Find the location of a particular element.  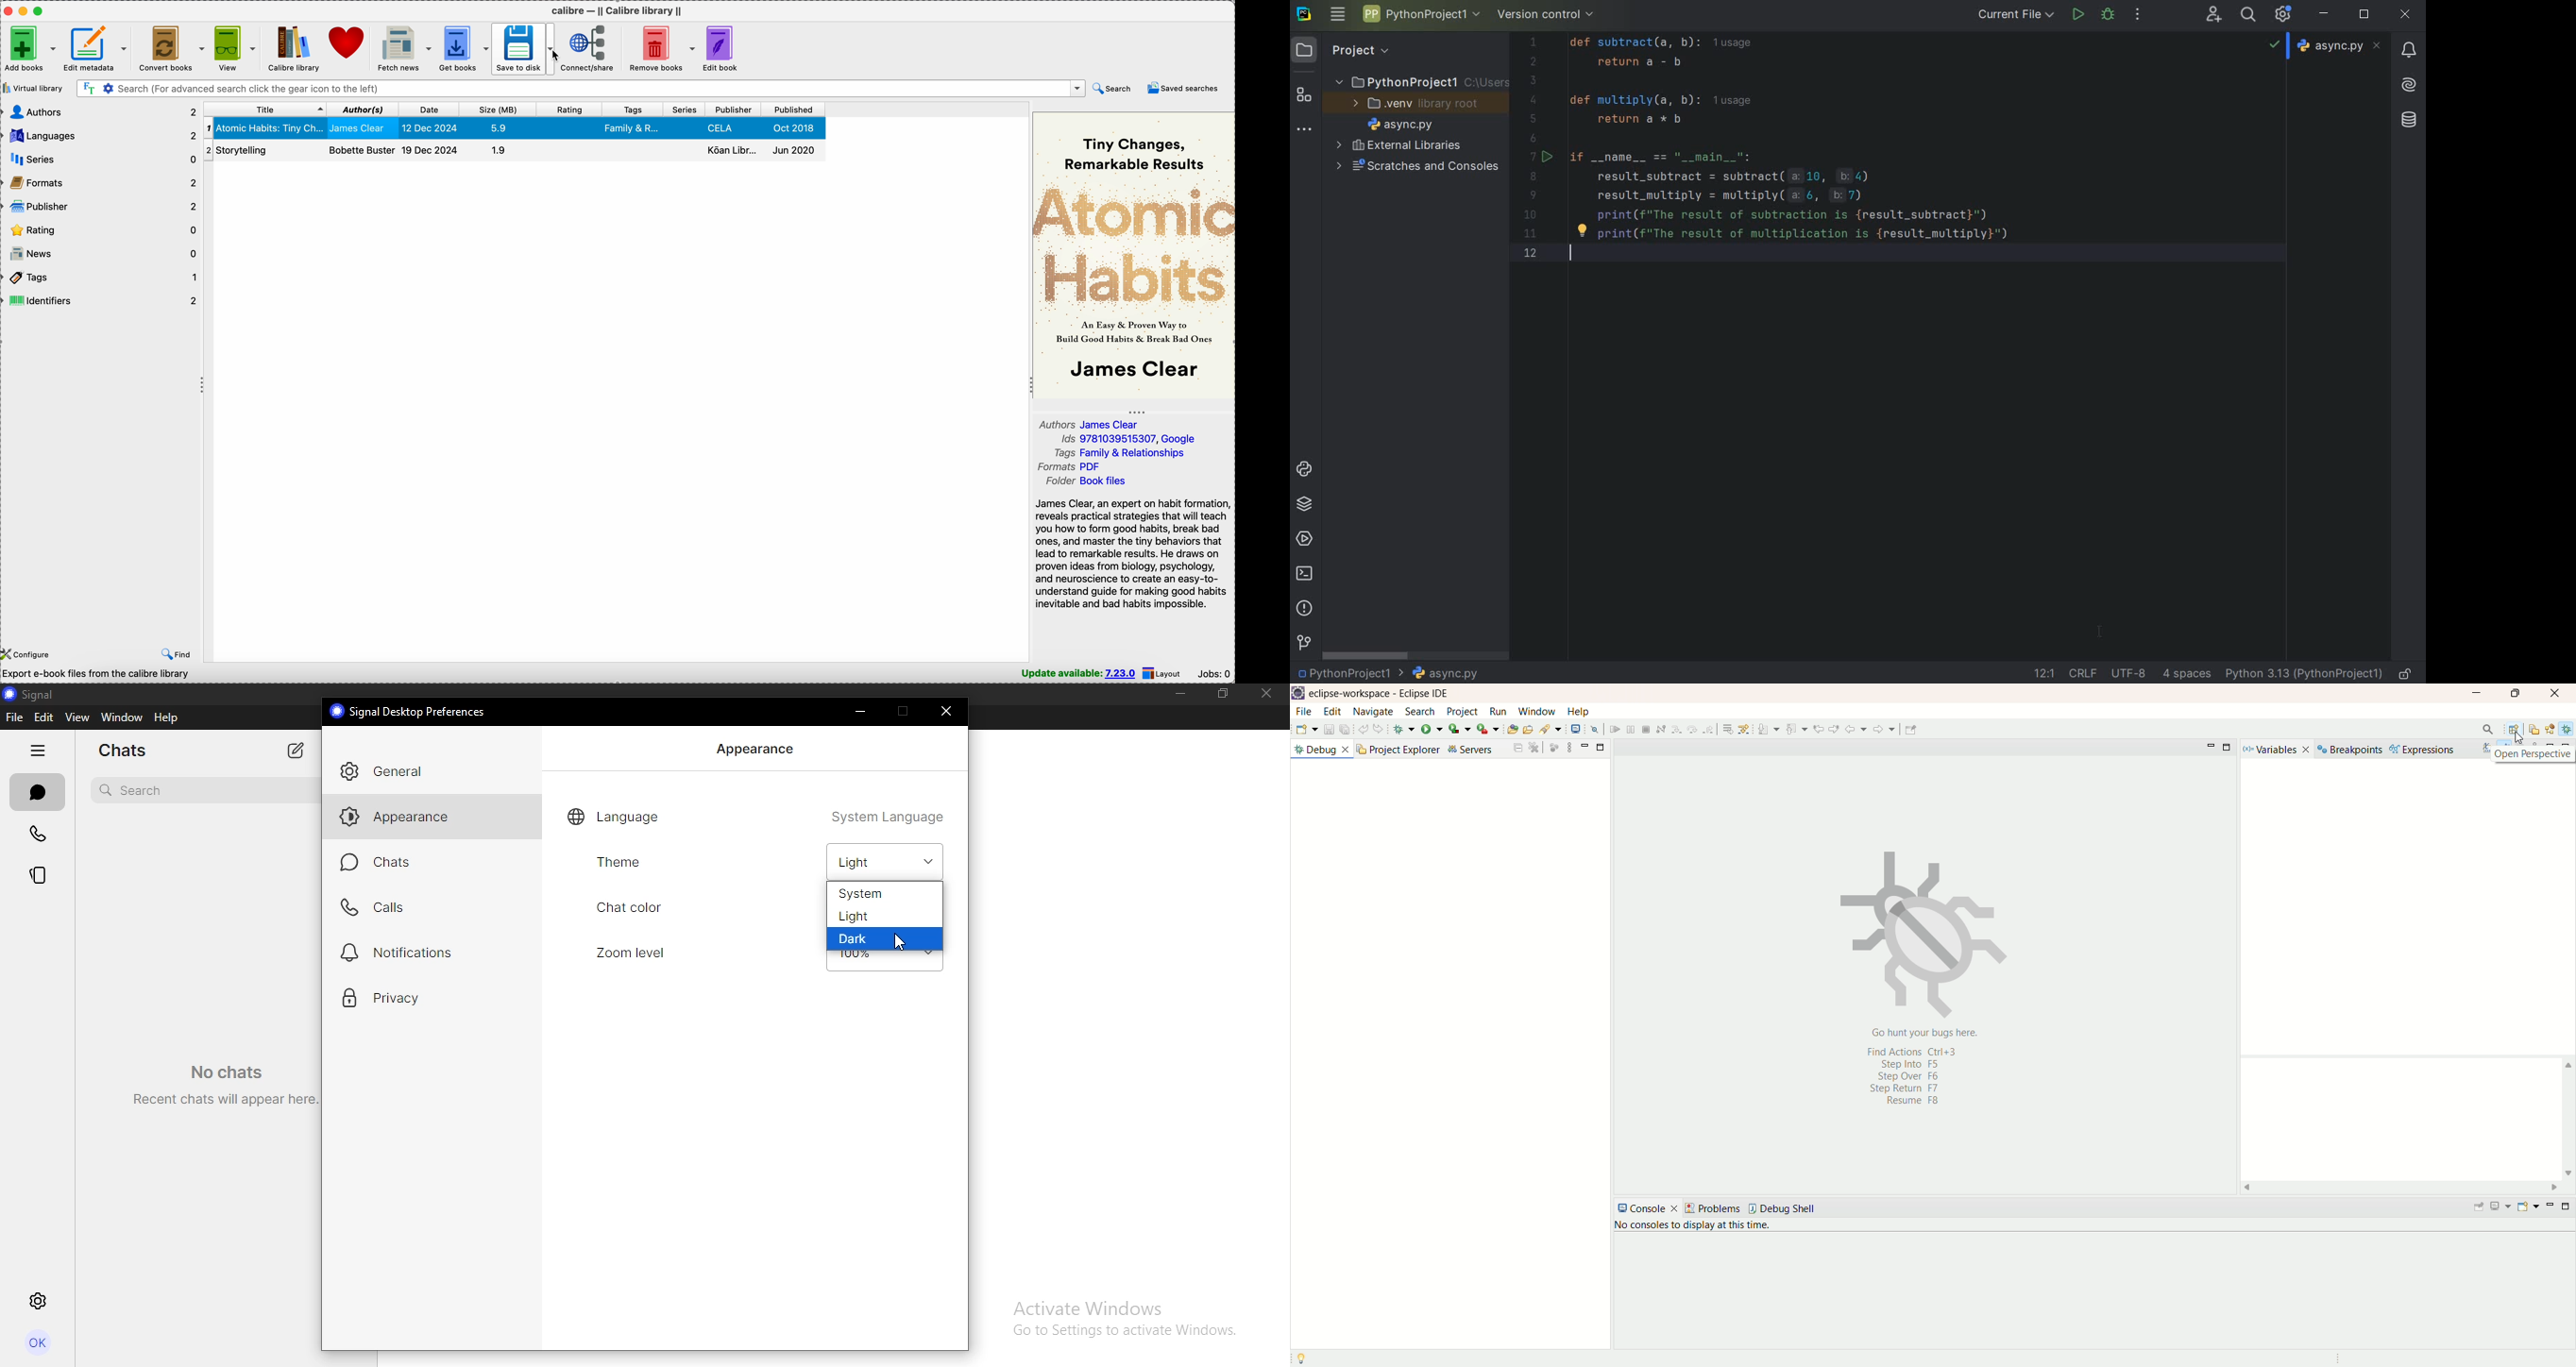

step into is located at coordinates (1773, 729).